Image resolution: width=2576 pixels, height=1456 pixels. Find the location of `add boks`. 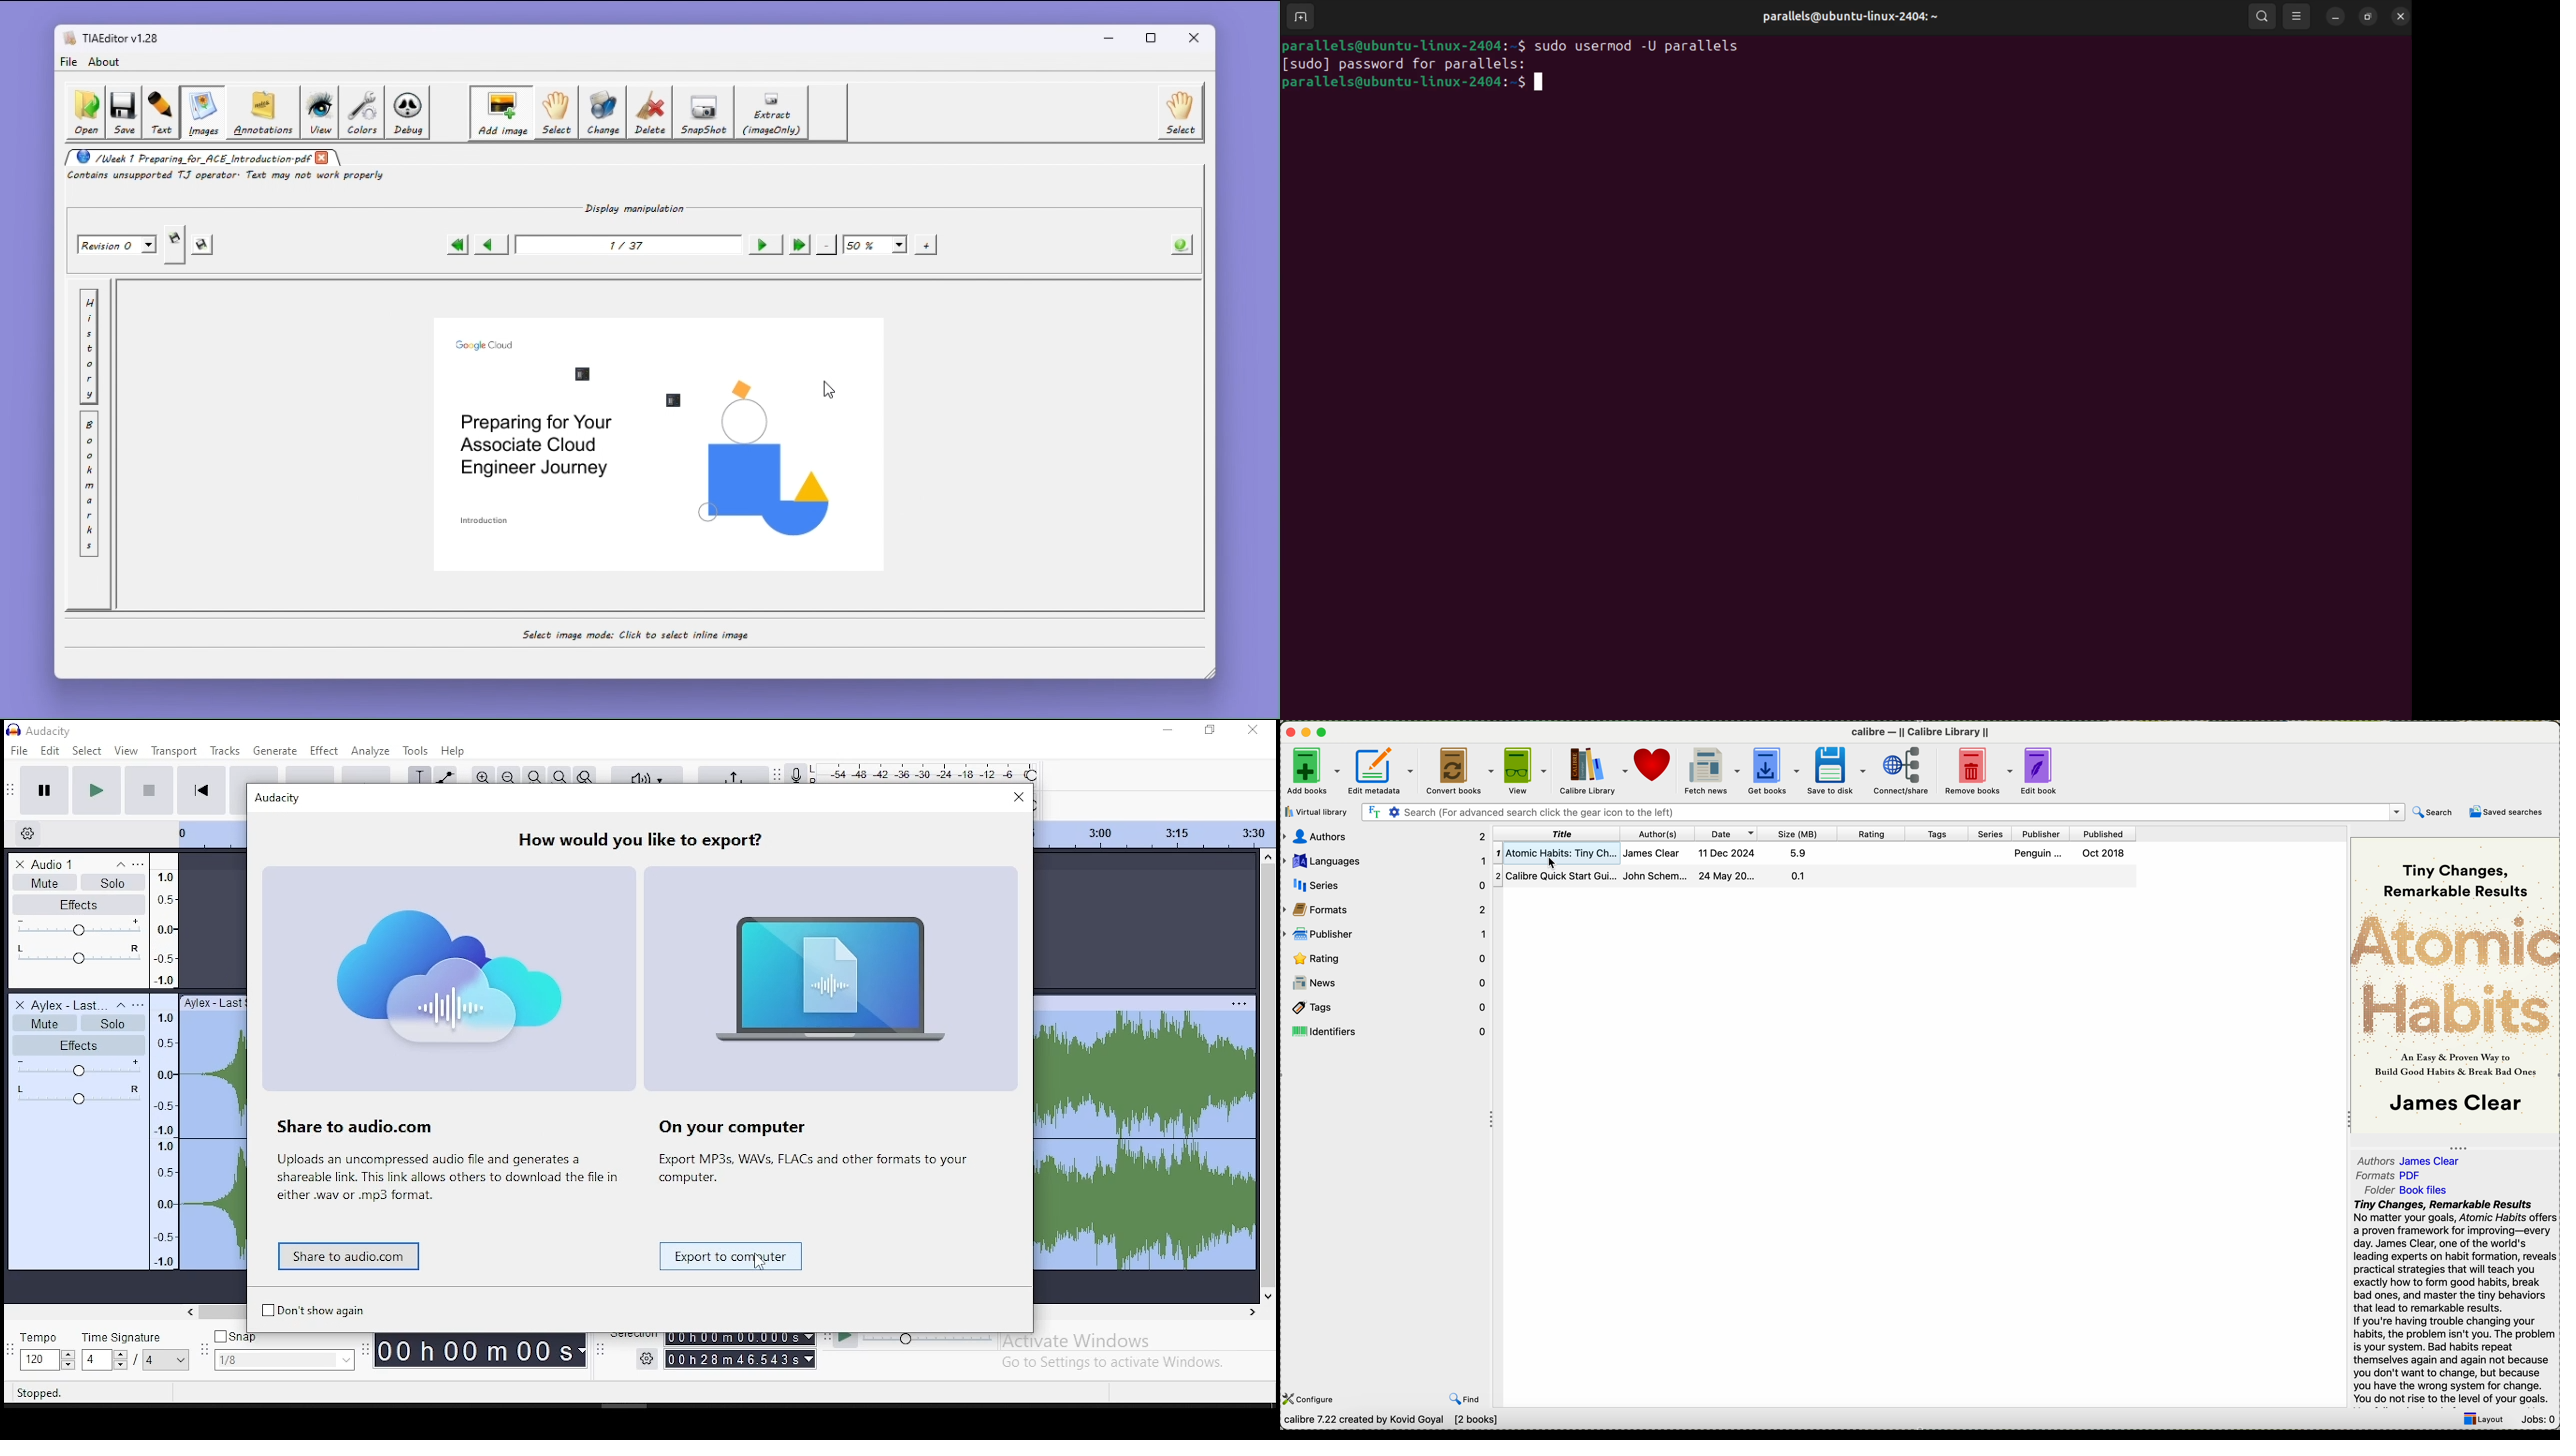

add boks is located at coordinates (1314, 772).